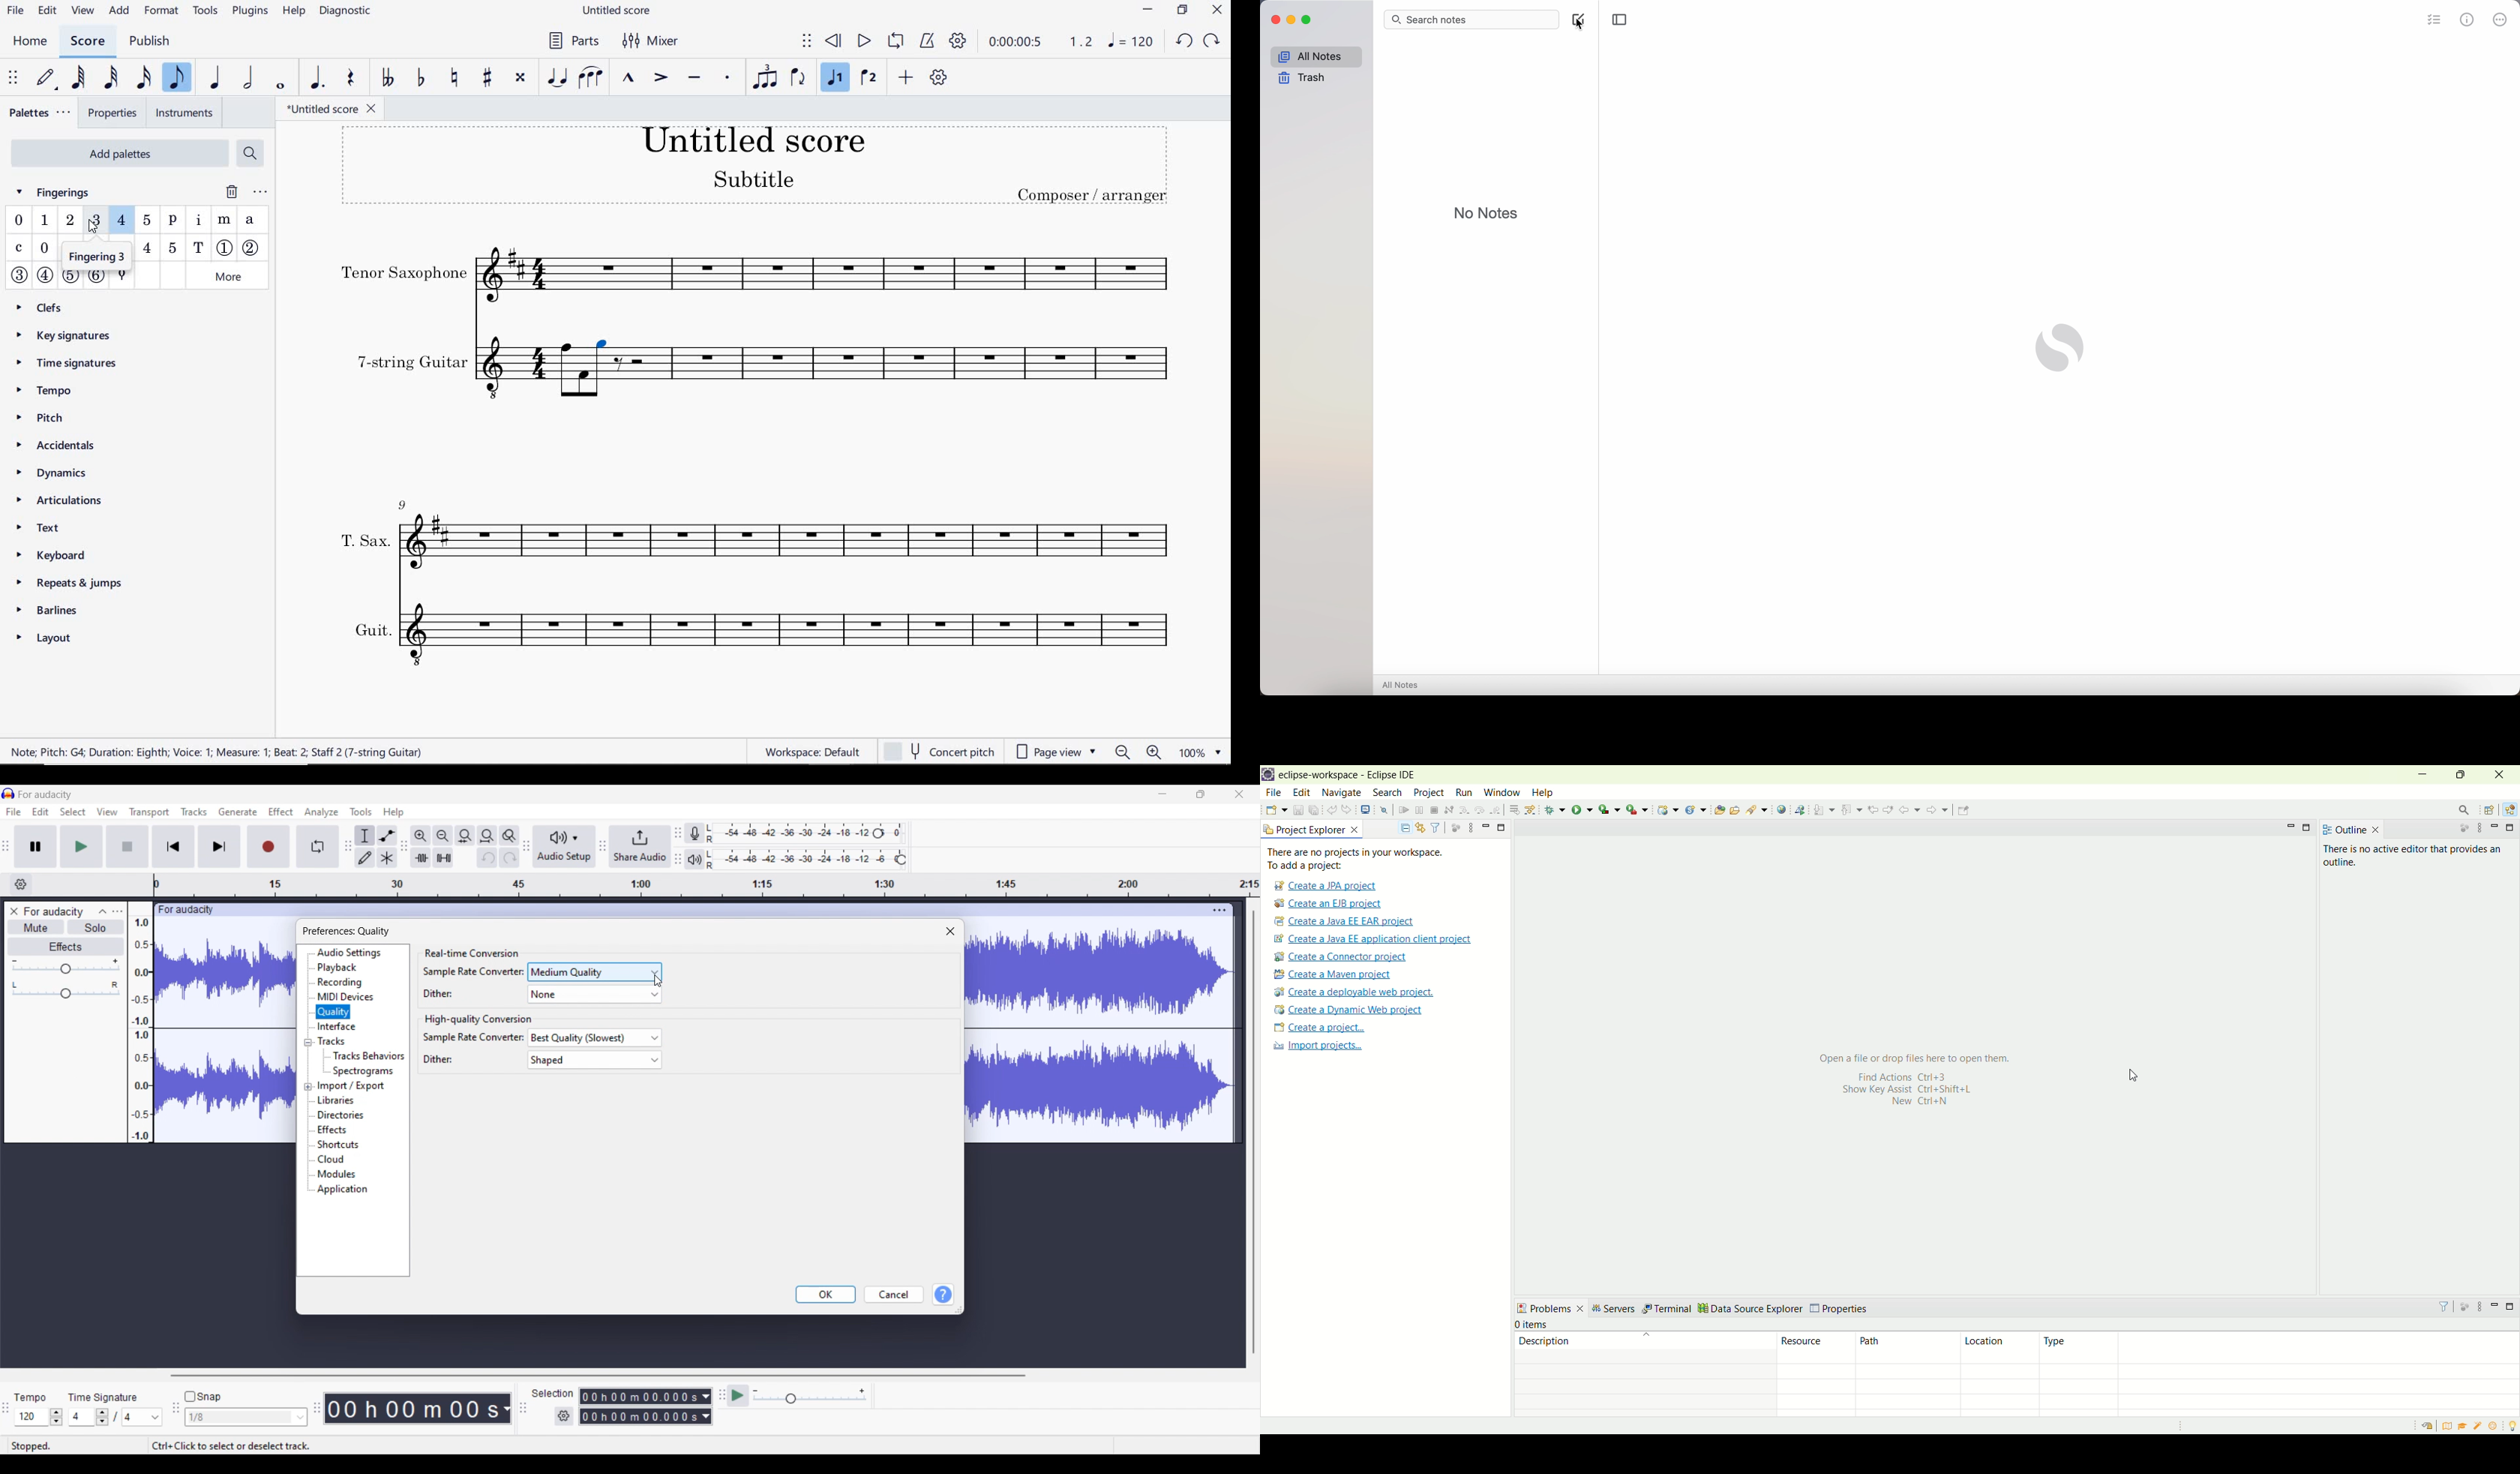 The height and width of the screenshot is (1484, 2520). I want to click on Generate menu, so click(238, 812).